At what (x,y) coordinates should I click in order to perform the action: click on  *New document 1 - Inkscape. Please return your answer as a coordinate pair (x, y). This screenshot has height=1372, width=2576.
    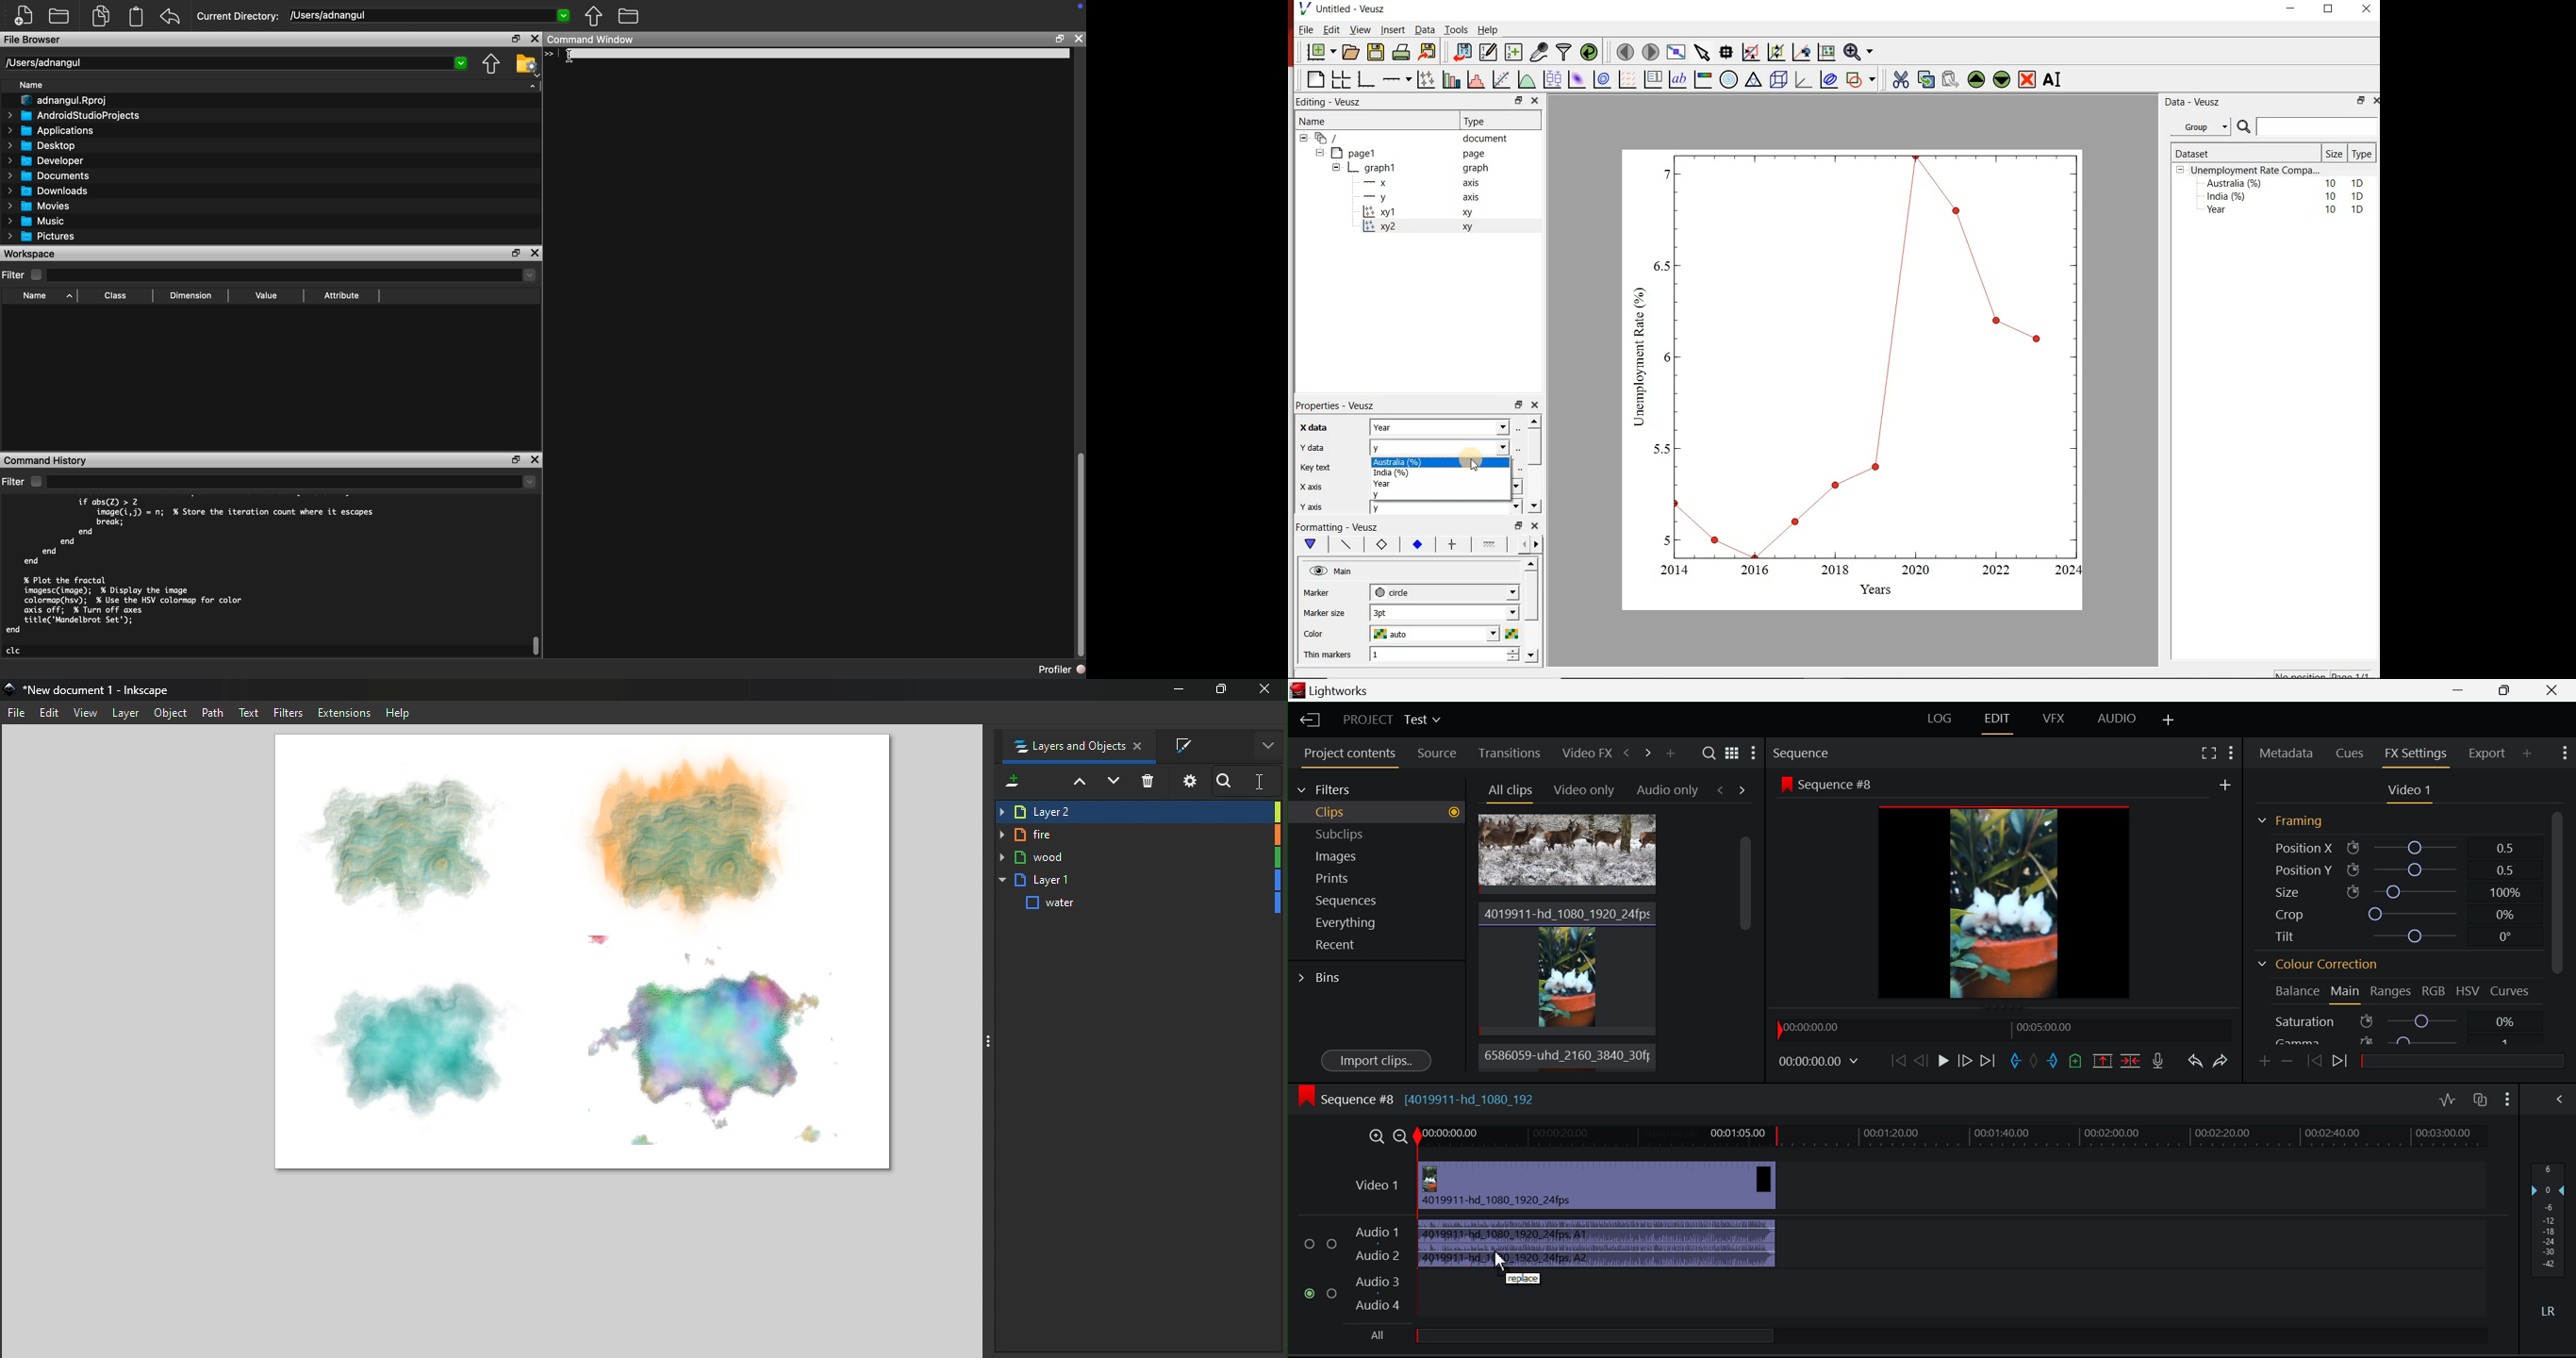
    Looking at the image, I should click on (98, 690).